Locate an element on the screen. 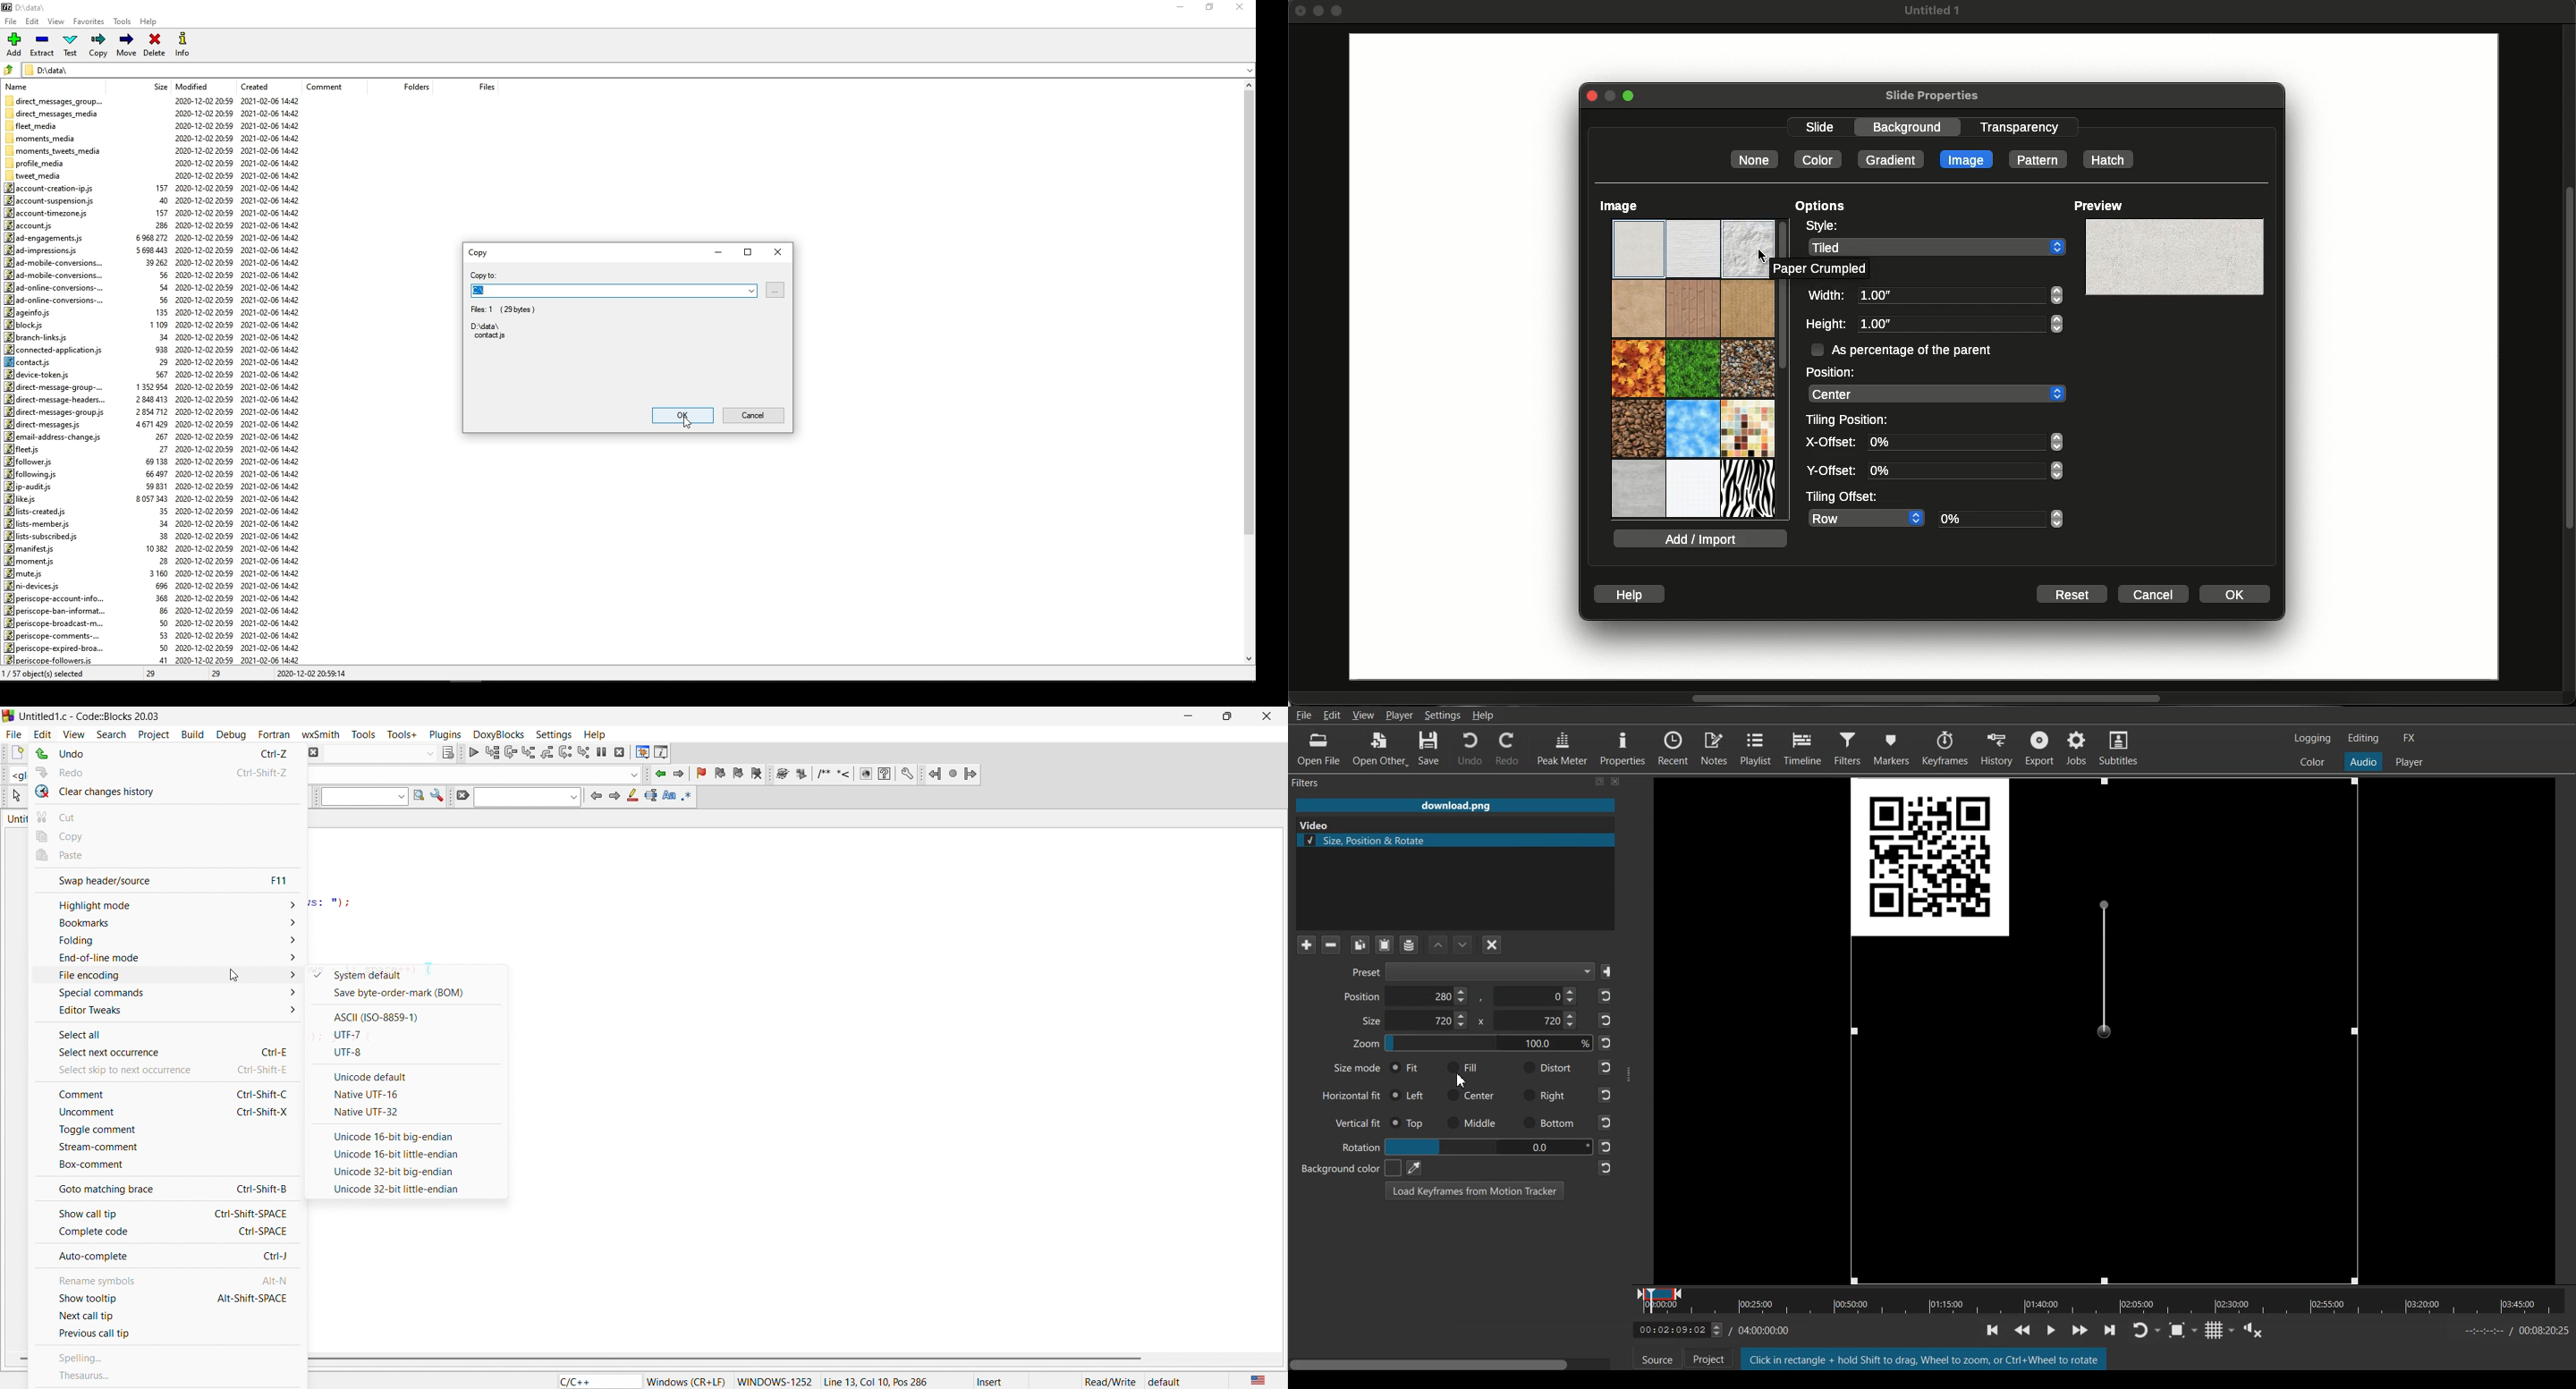 The width and height of the screenshot is (2576, 1400). show selected target is located at coordinates (449, 753).